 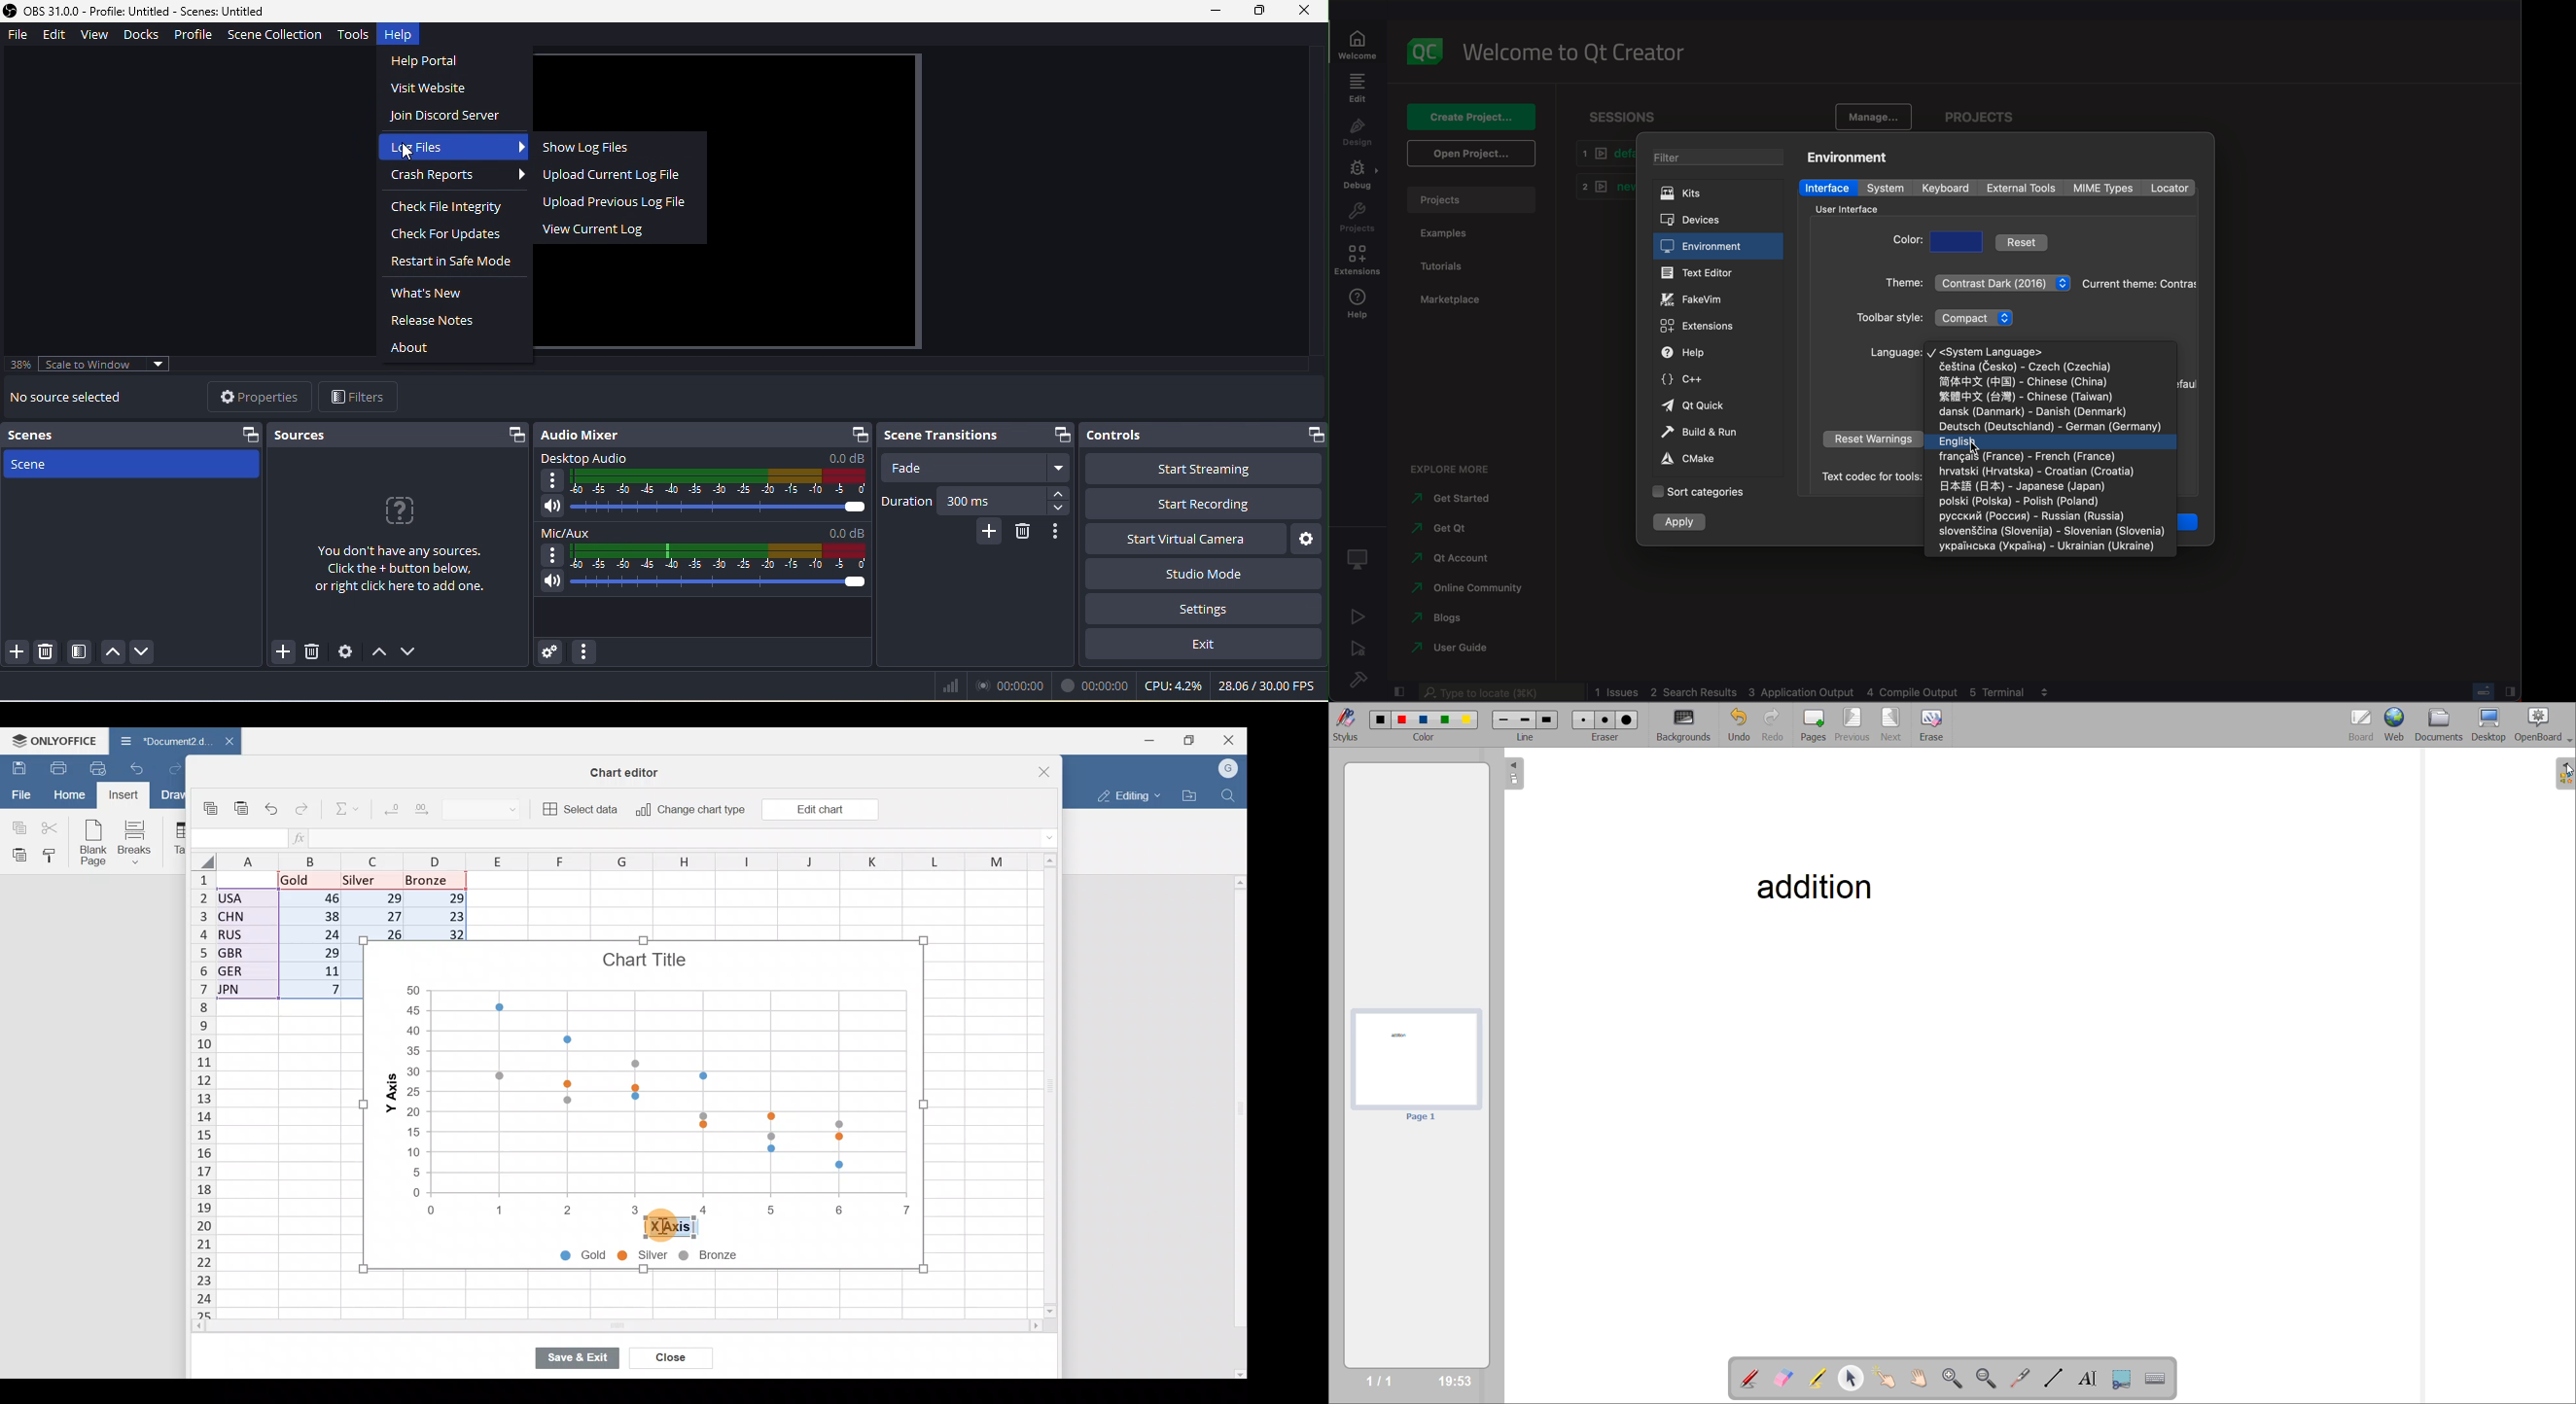 What do you see at coordinates (2056, 1379) in the screenshot?
I see `draw lines` at bounding box center [2056, 1379].